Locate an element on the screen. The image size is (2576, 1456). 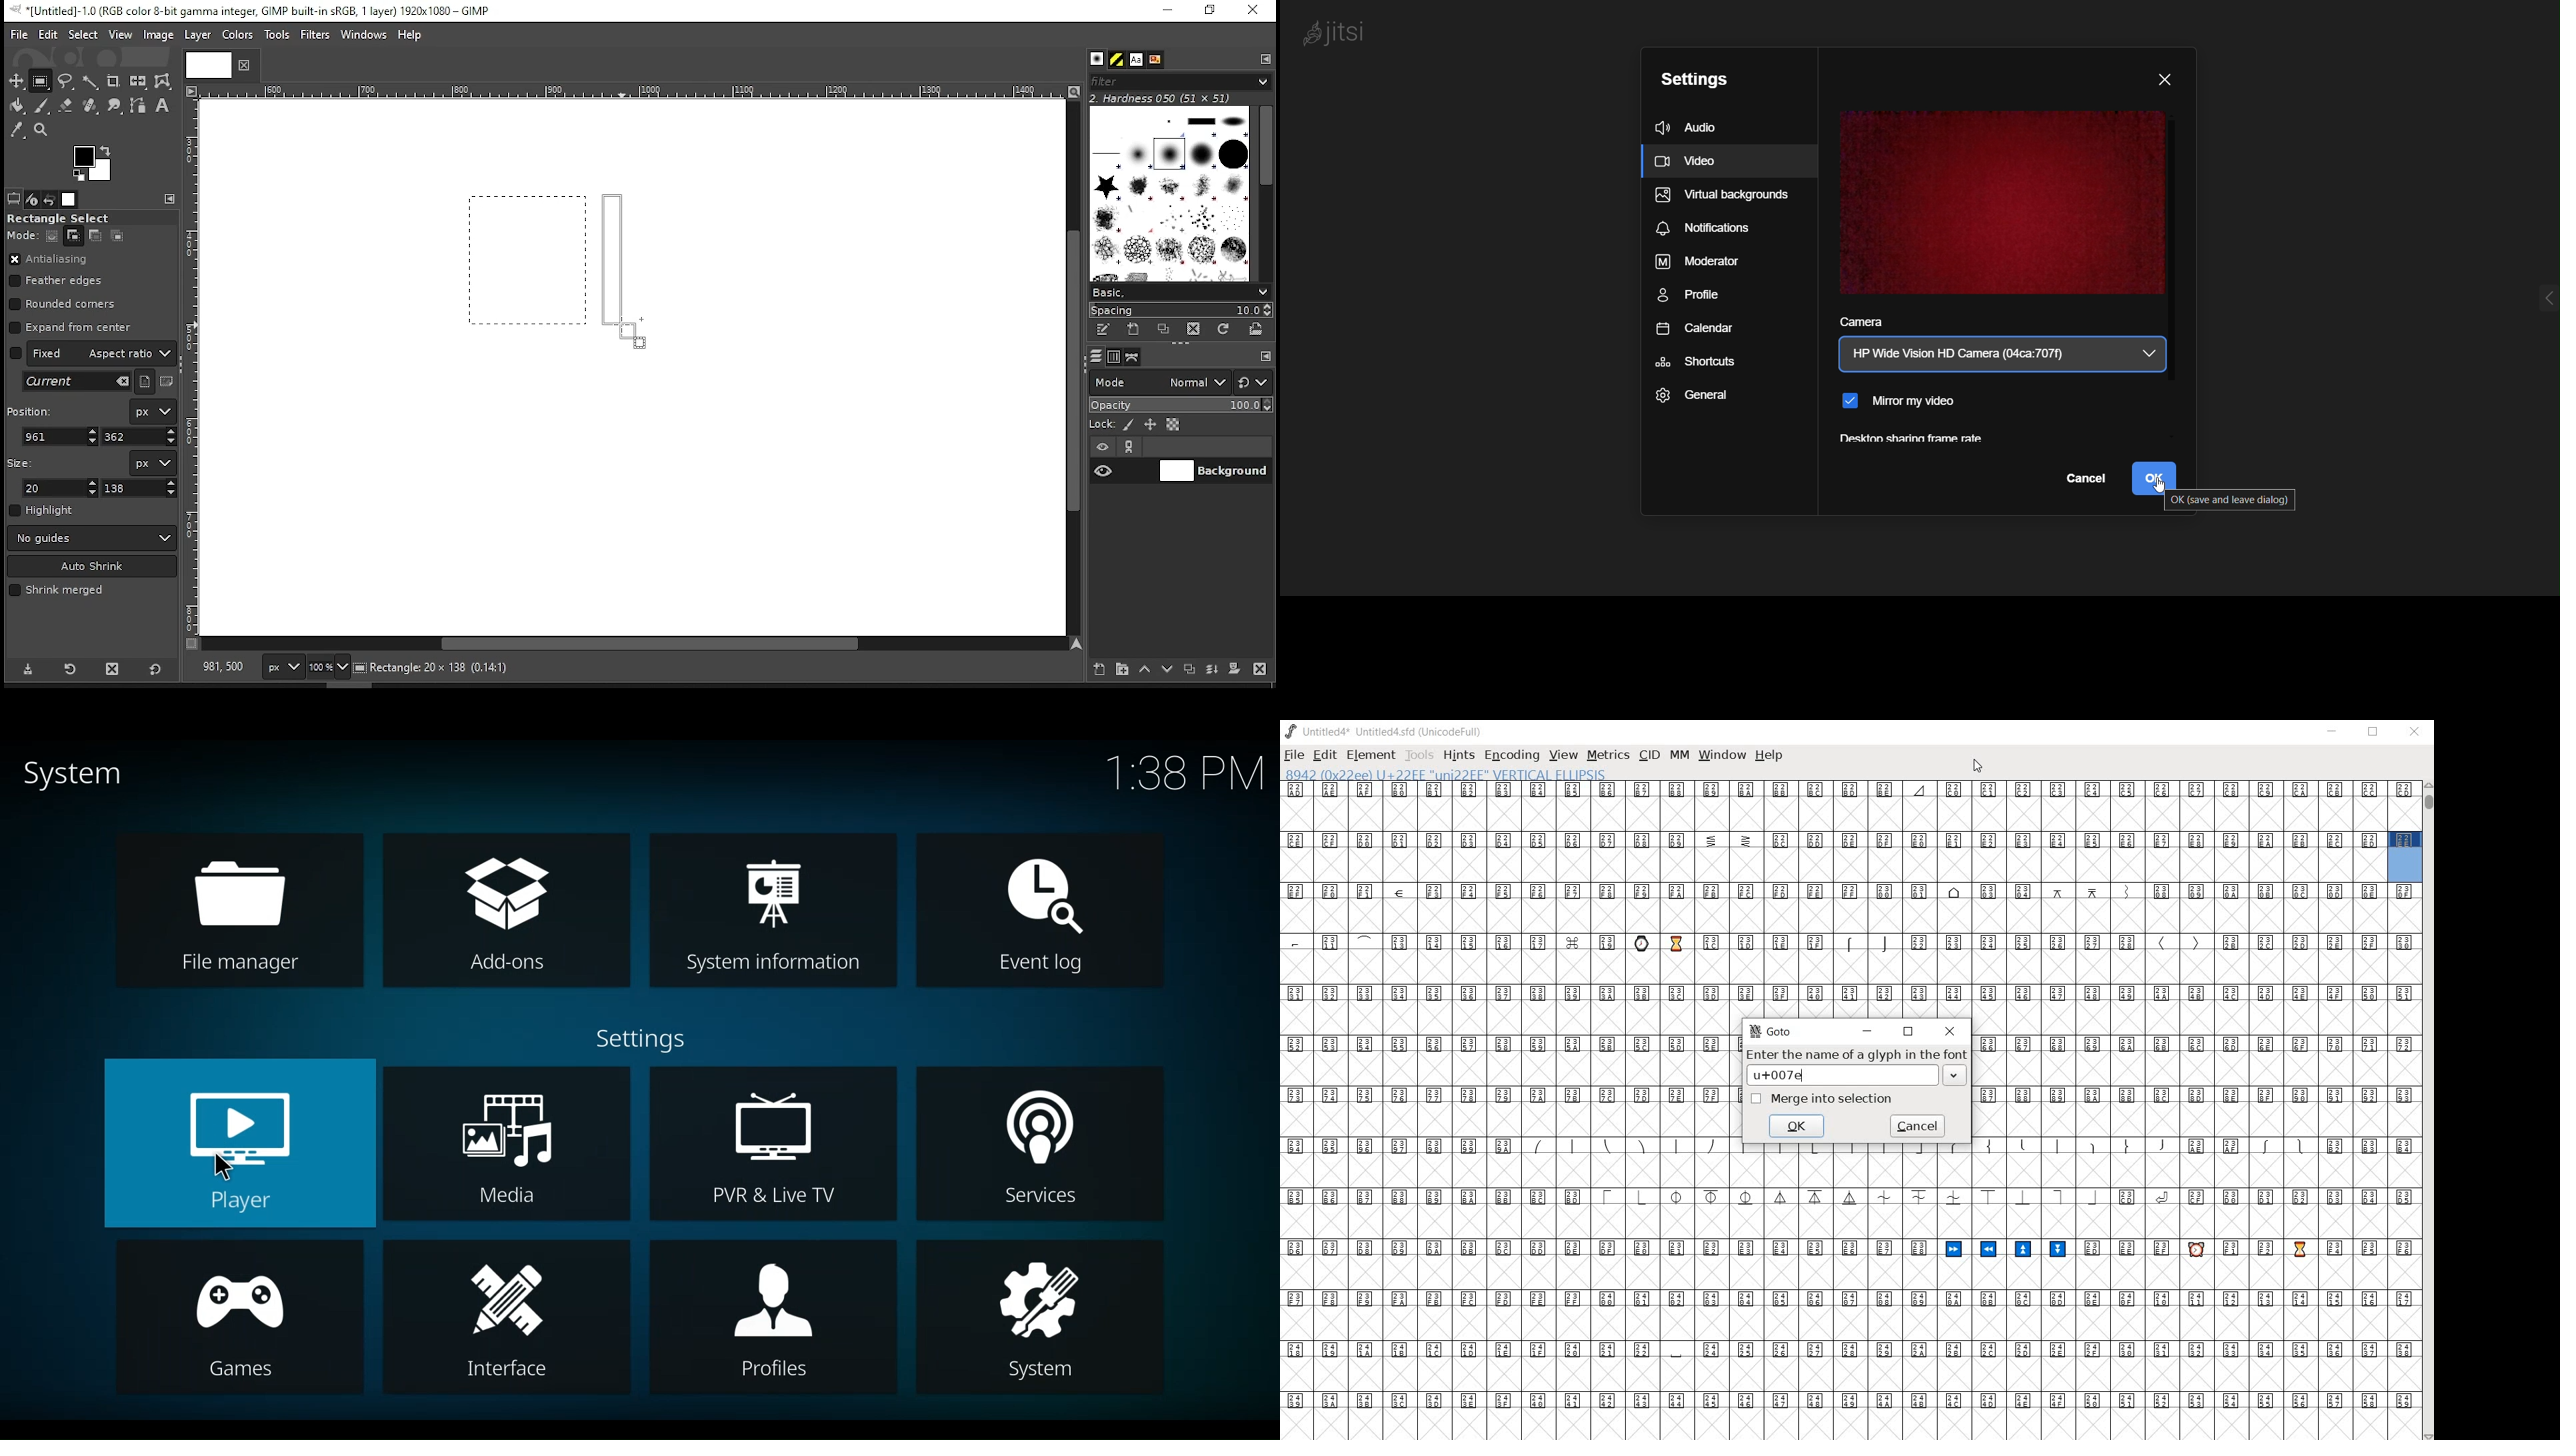
Interface is located at coordinates (509, 1316).